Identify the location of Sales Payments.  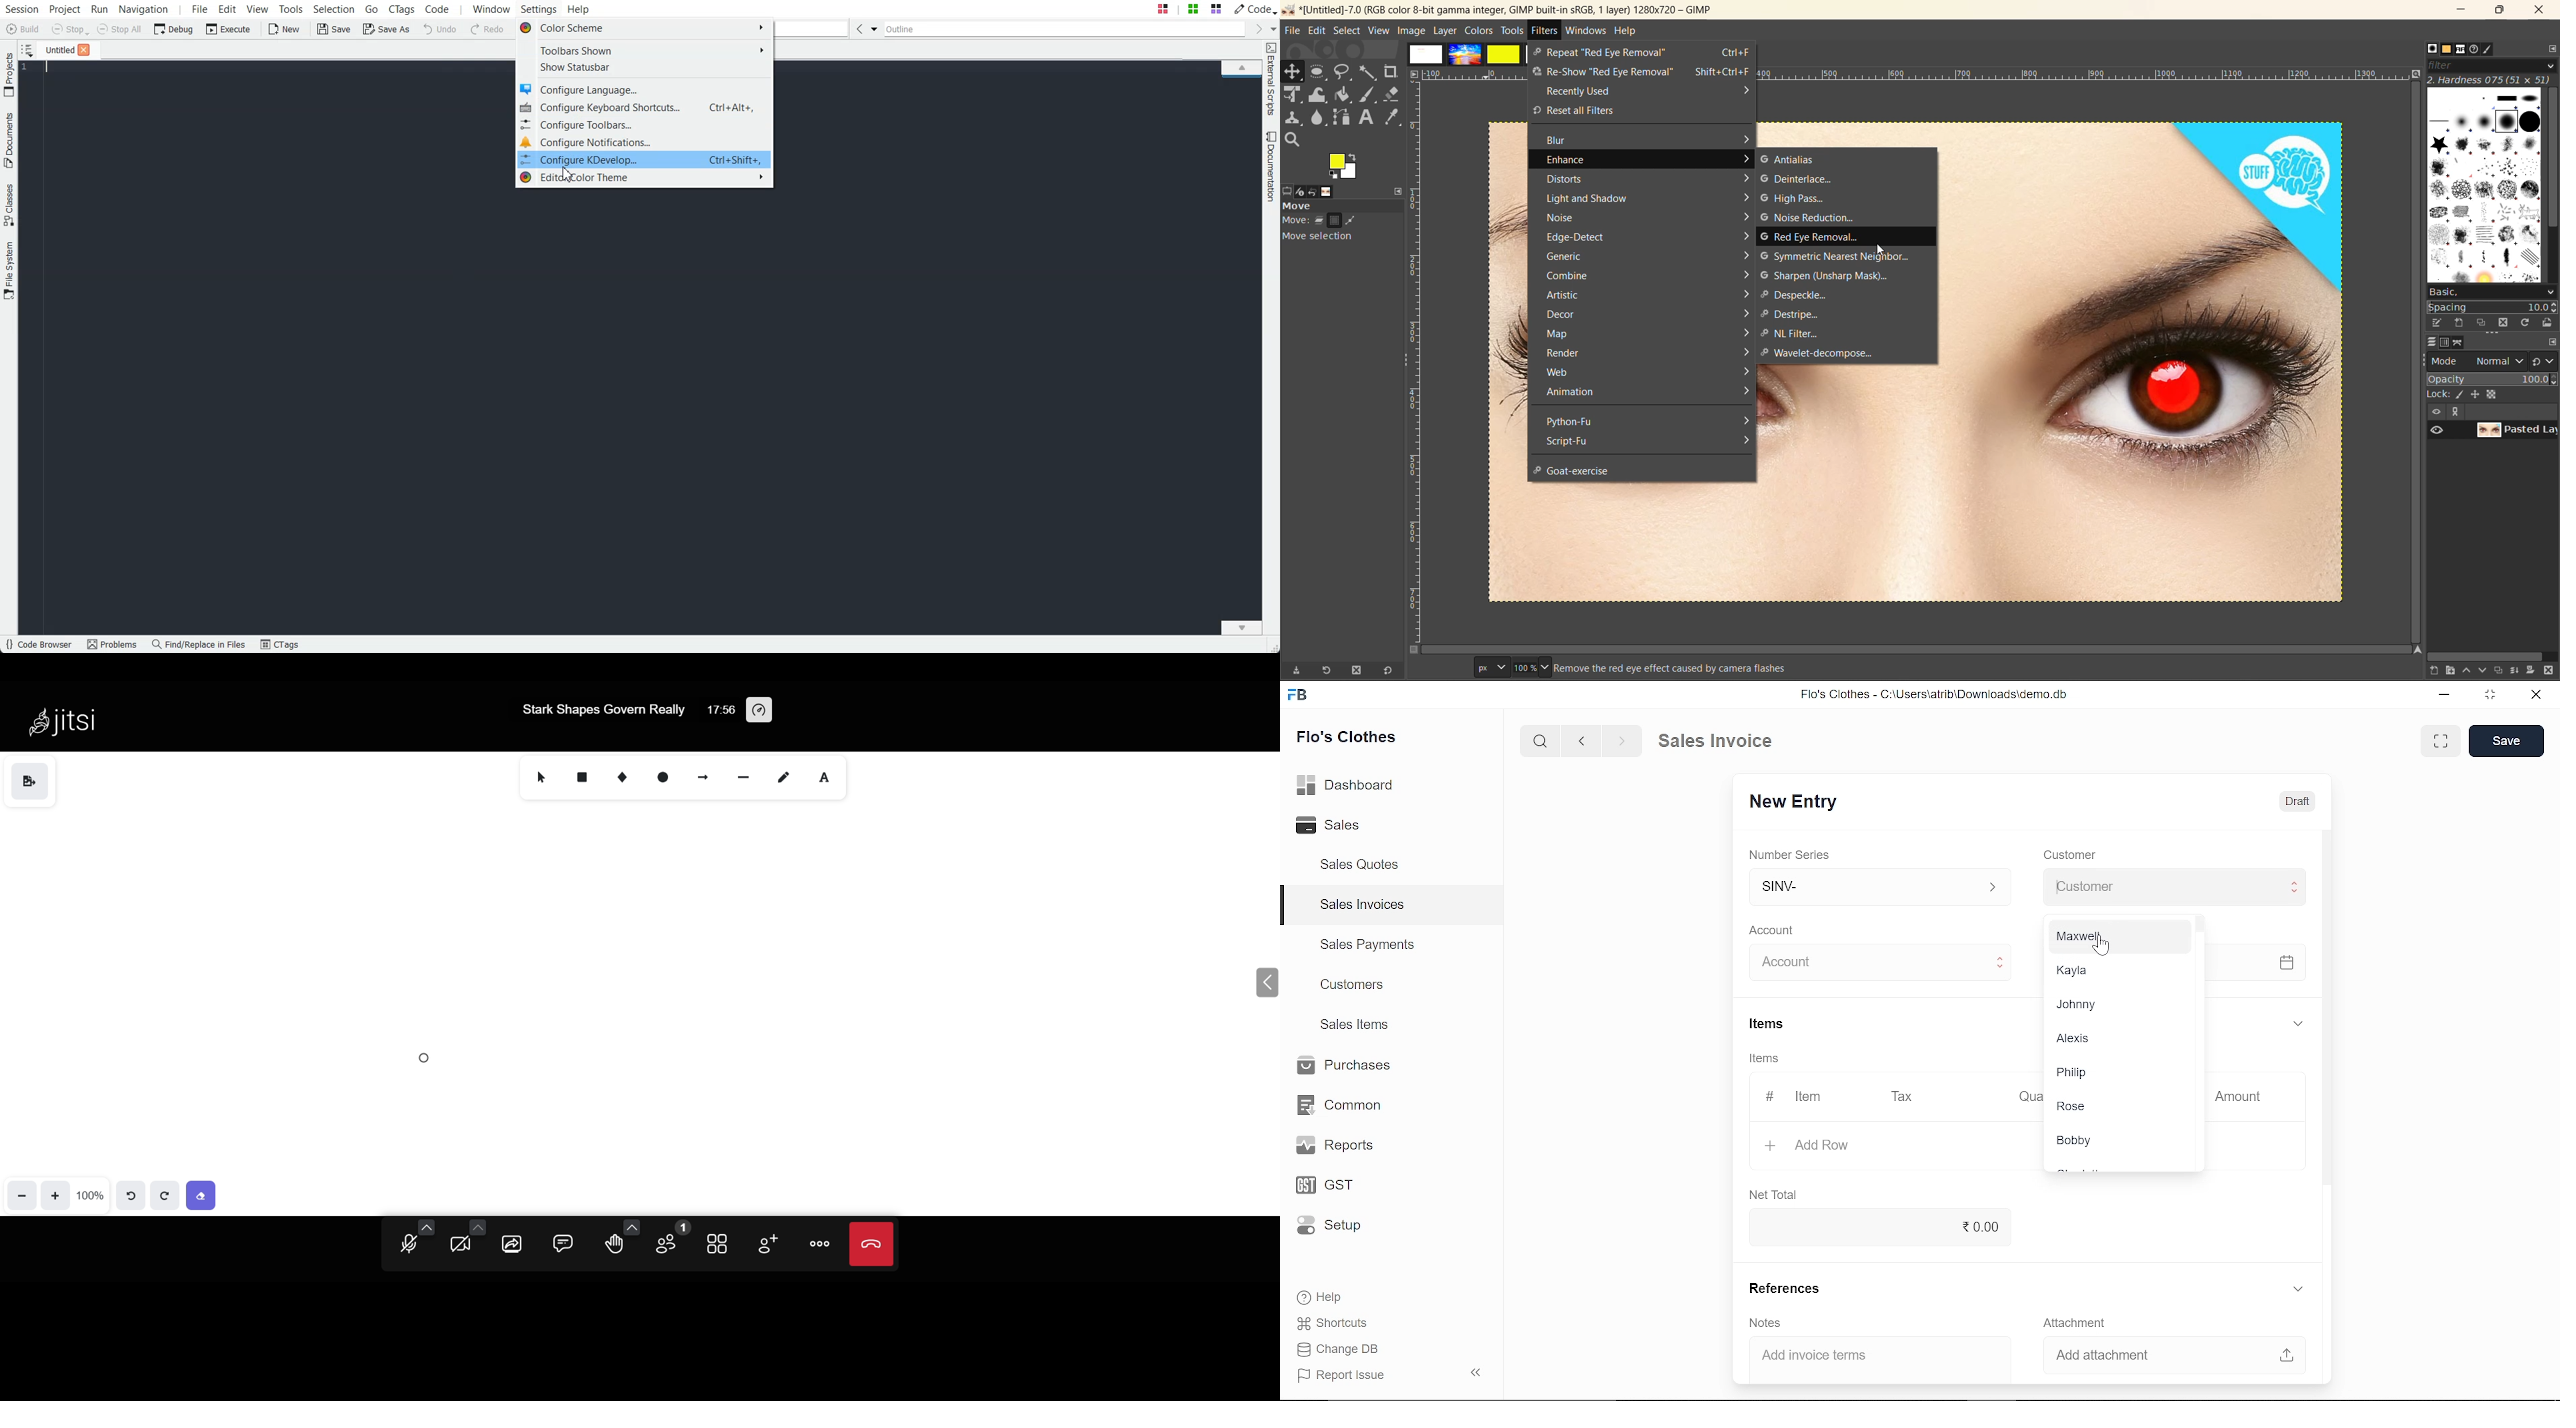
(1367, 945).